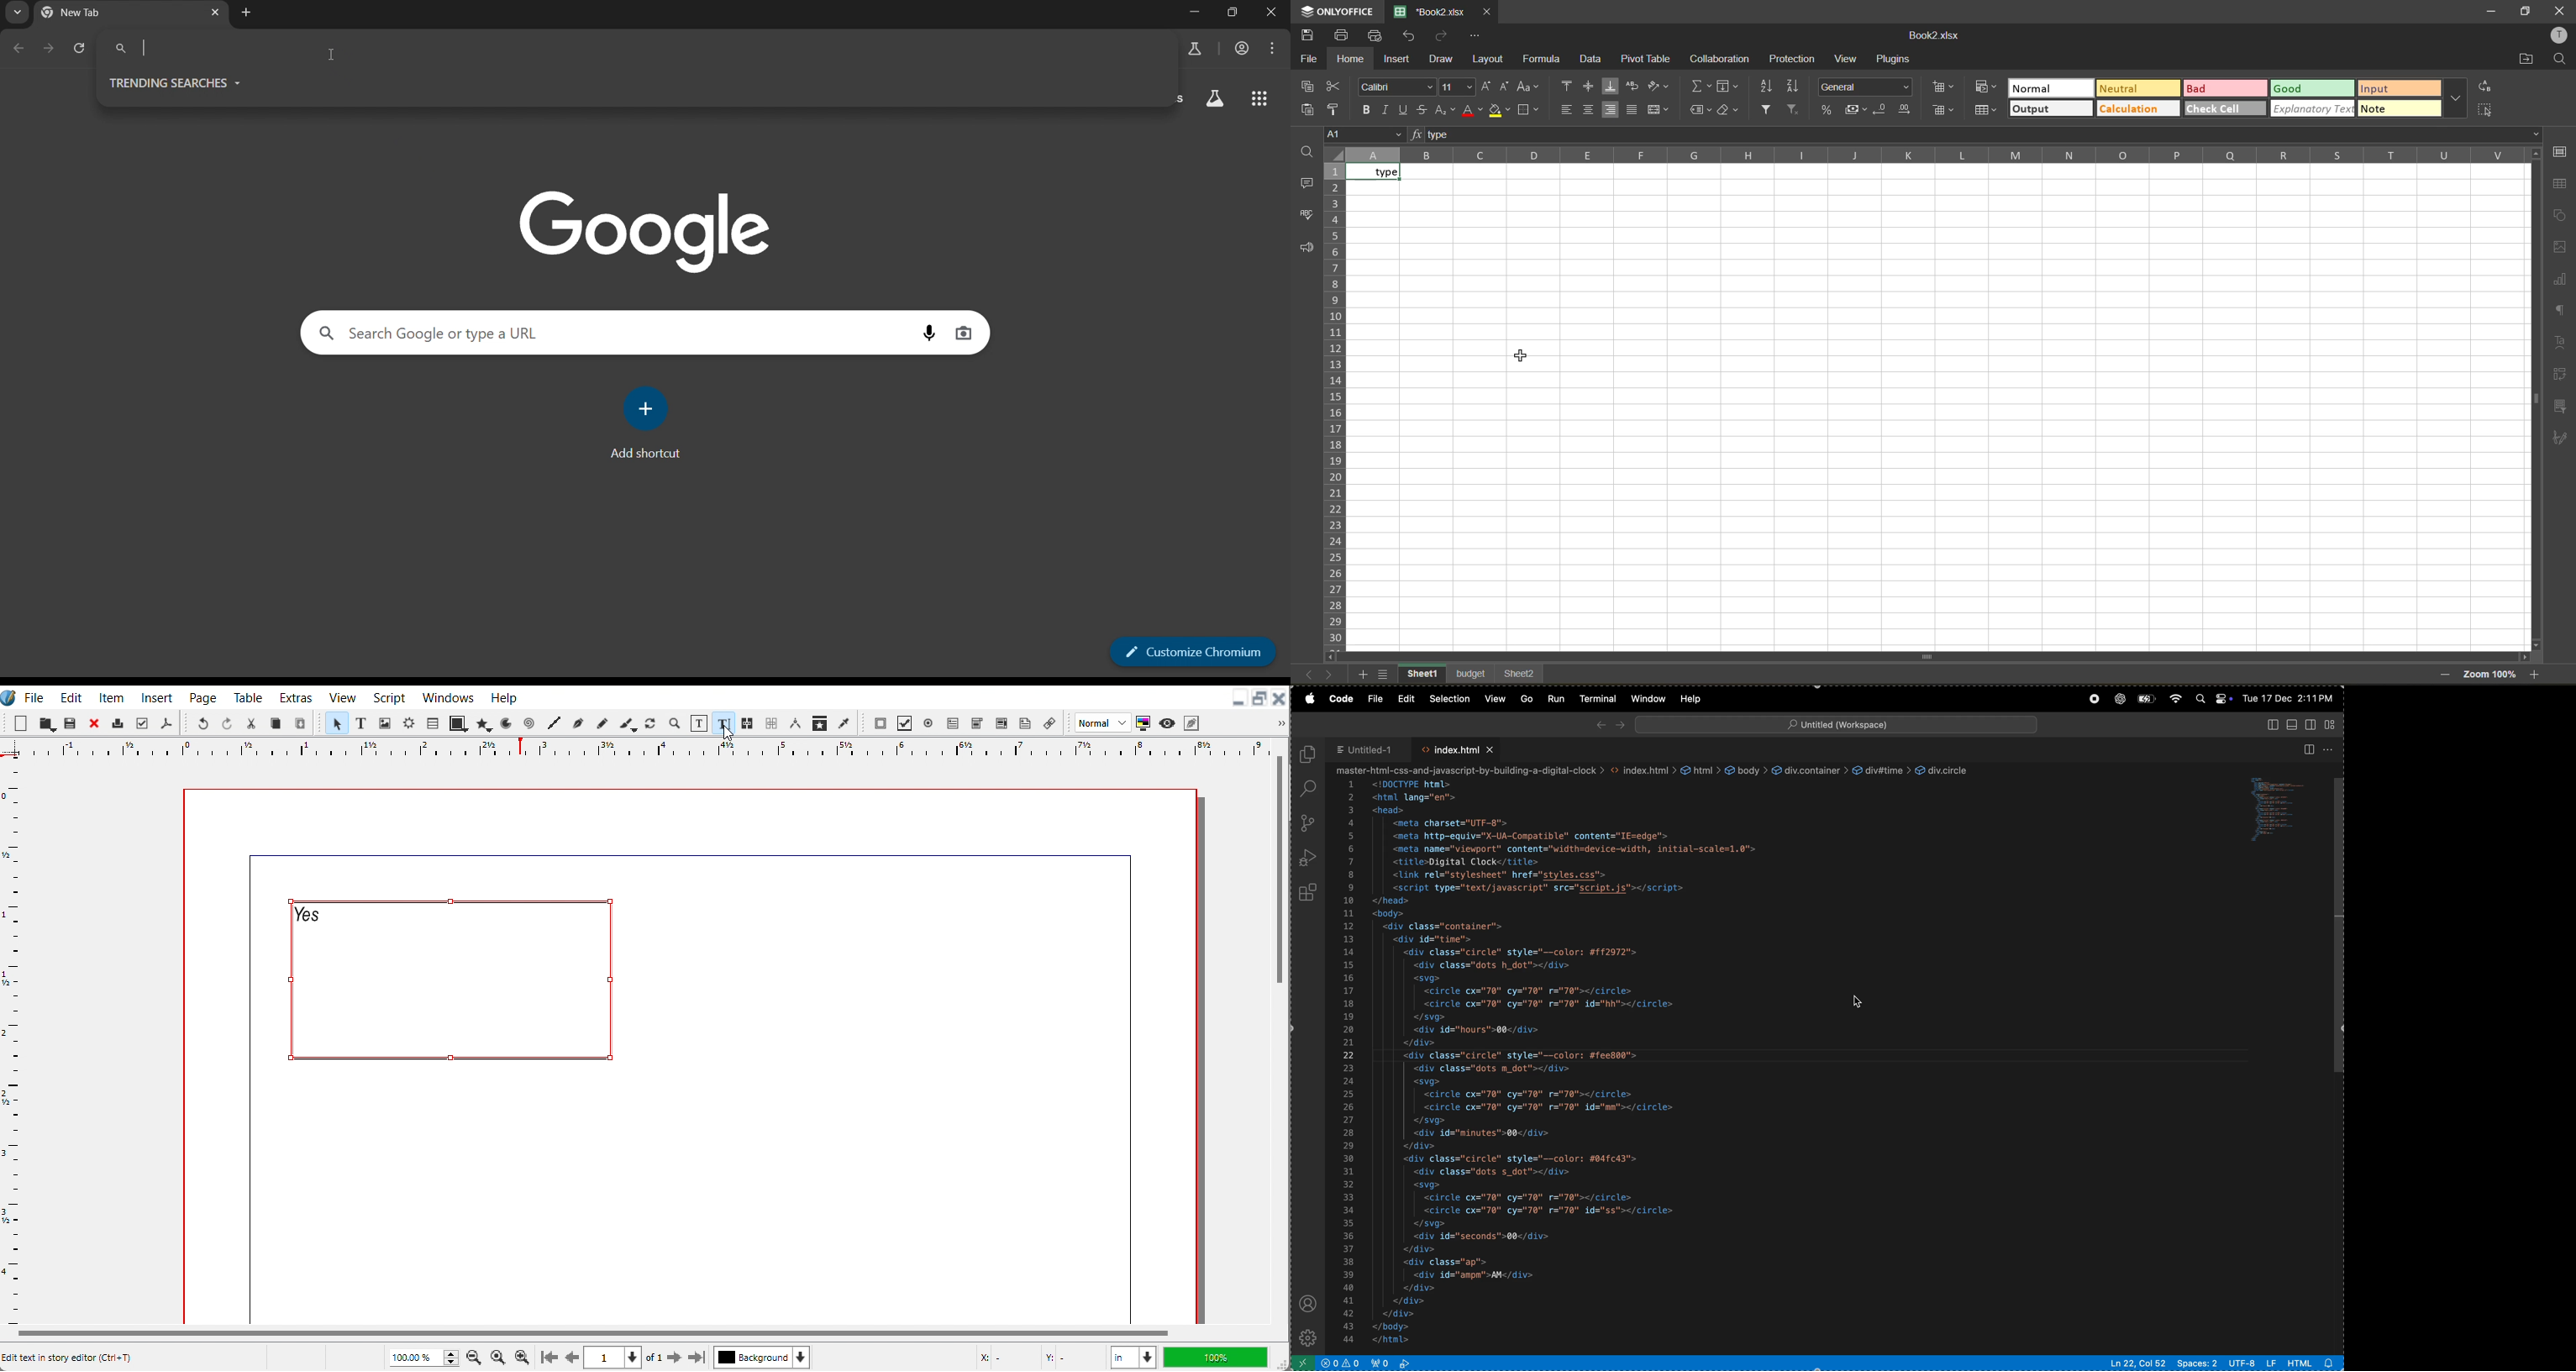  I want to click on increase decimal, so click(1905, 107).